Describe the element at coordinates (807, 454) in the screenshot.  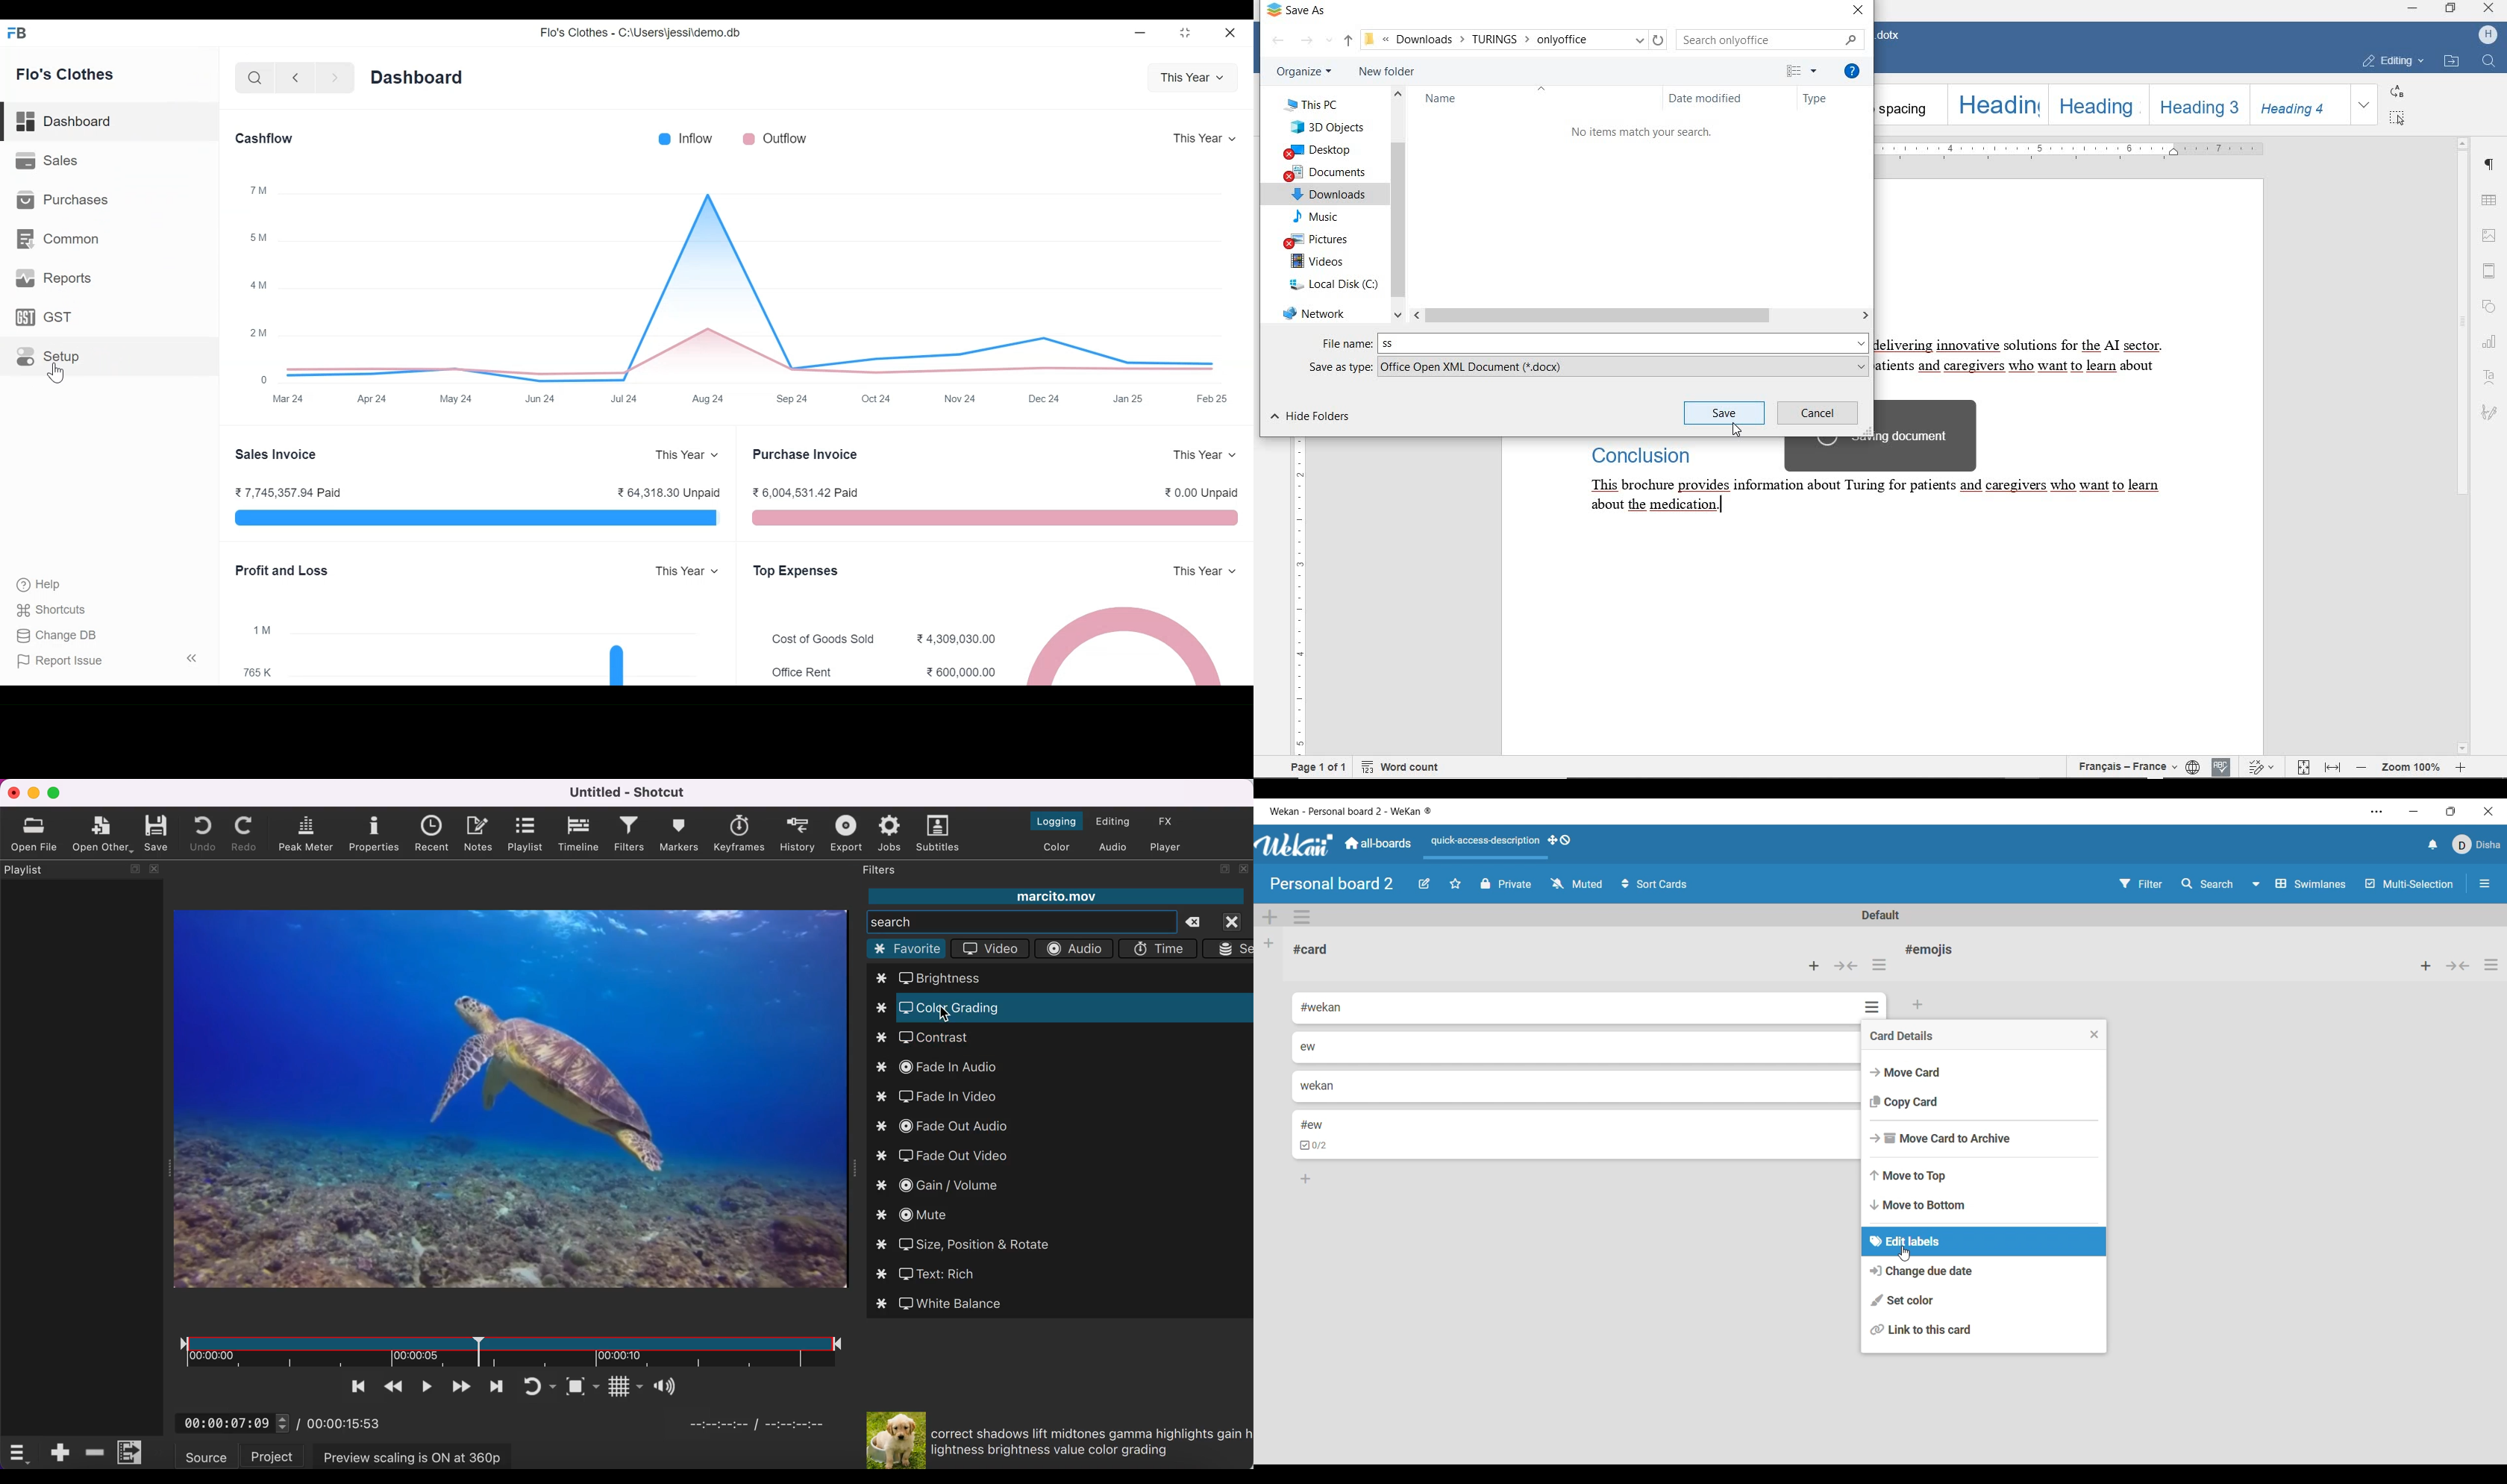
I see `Purchase Invoice` at that location.